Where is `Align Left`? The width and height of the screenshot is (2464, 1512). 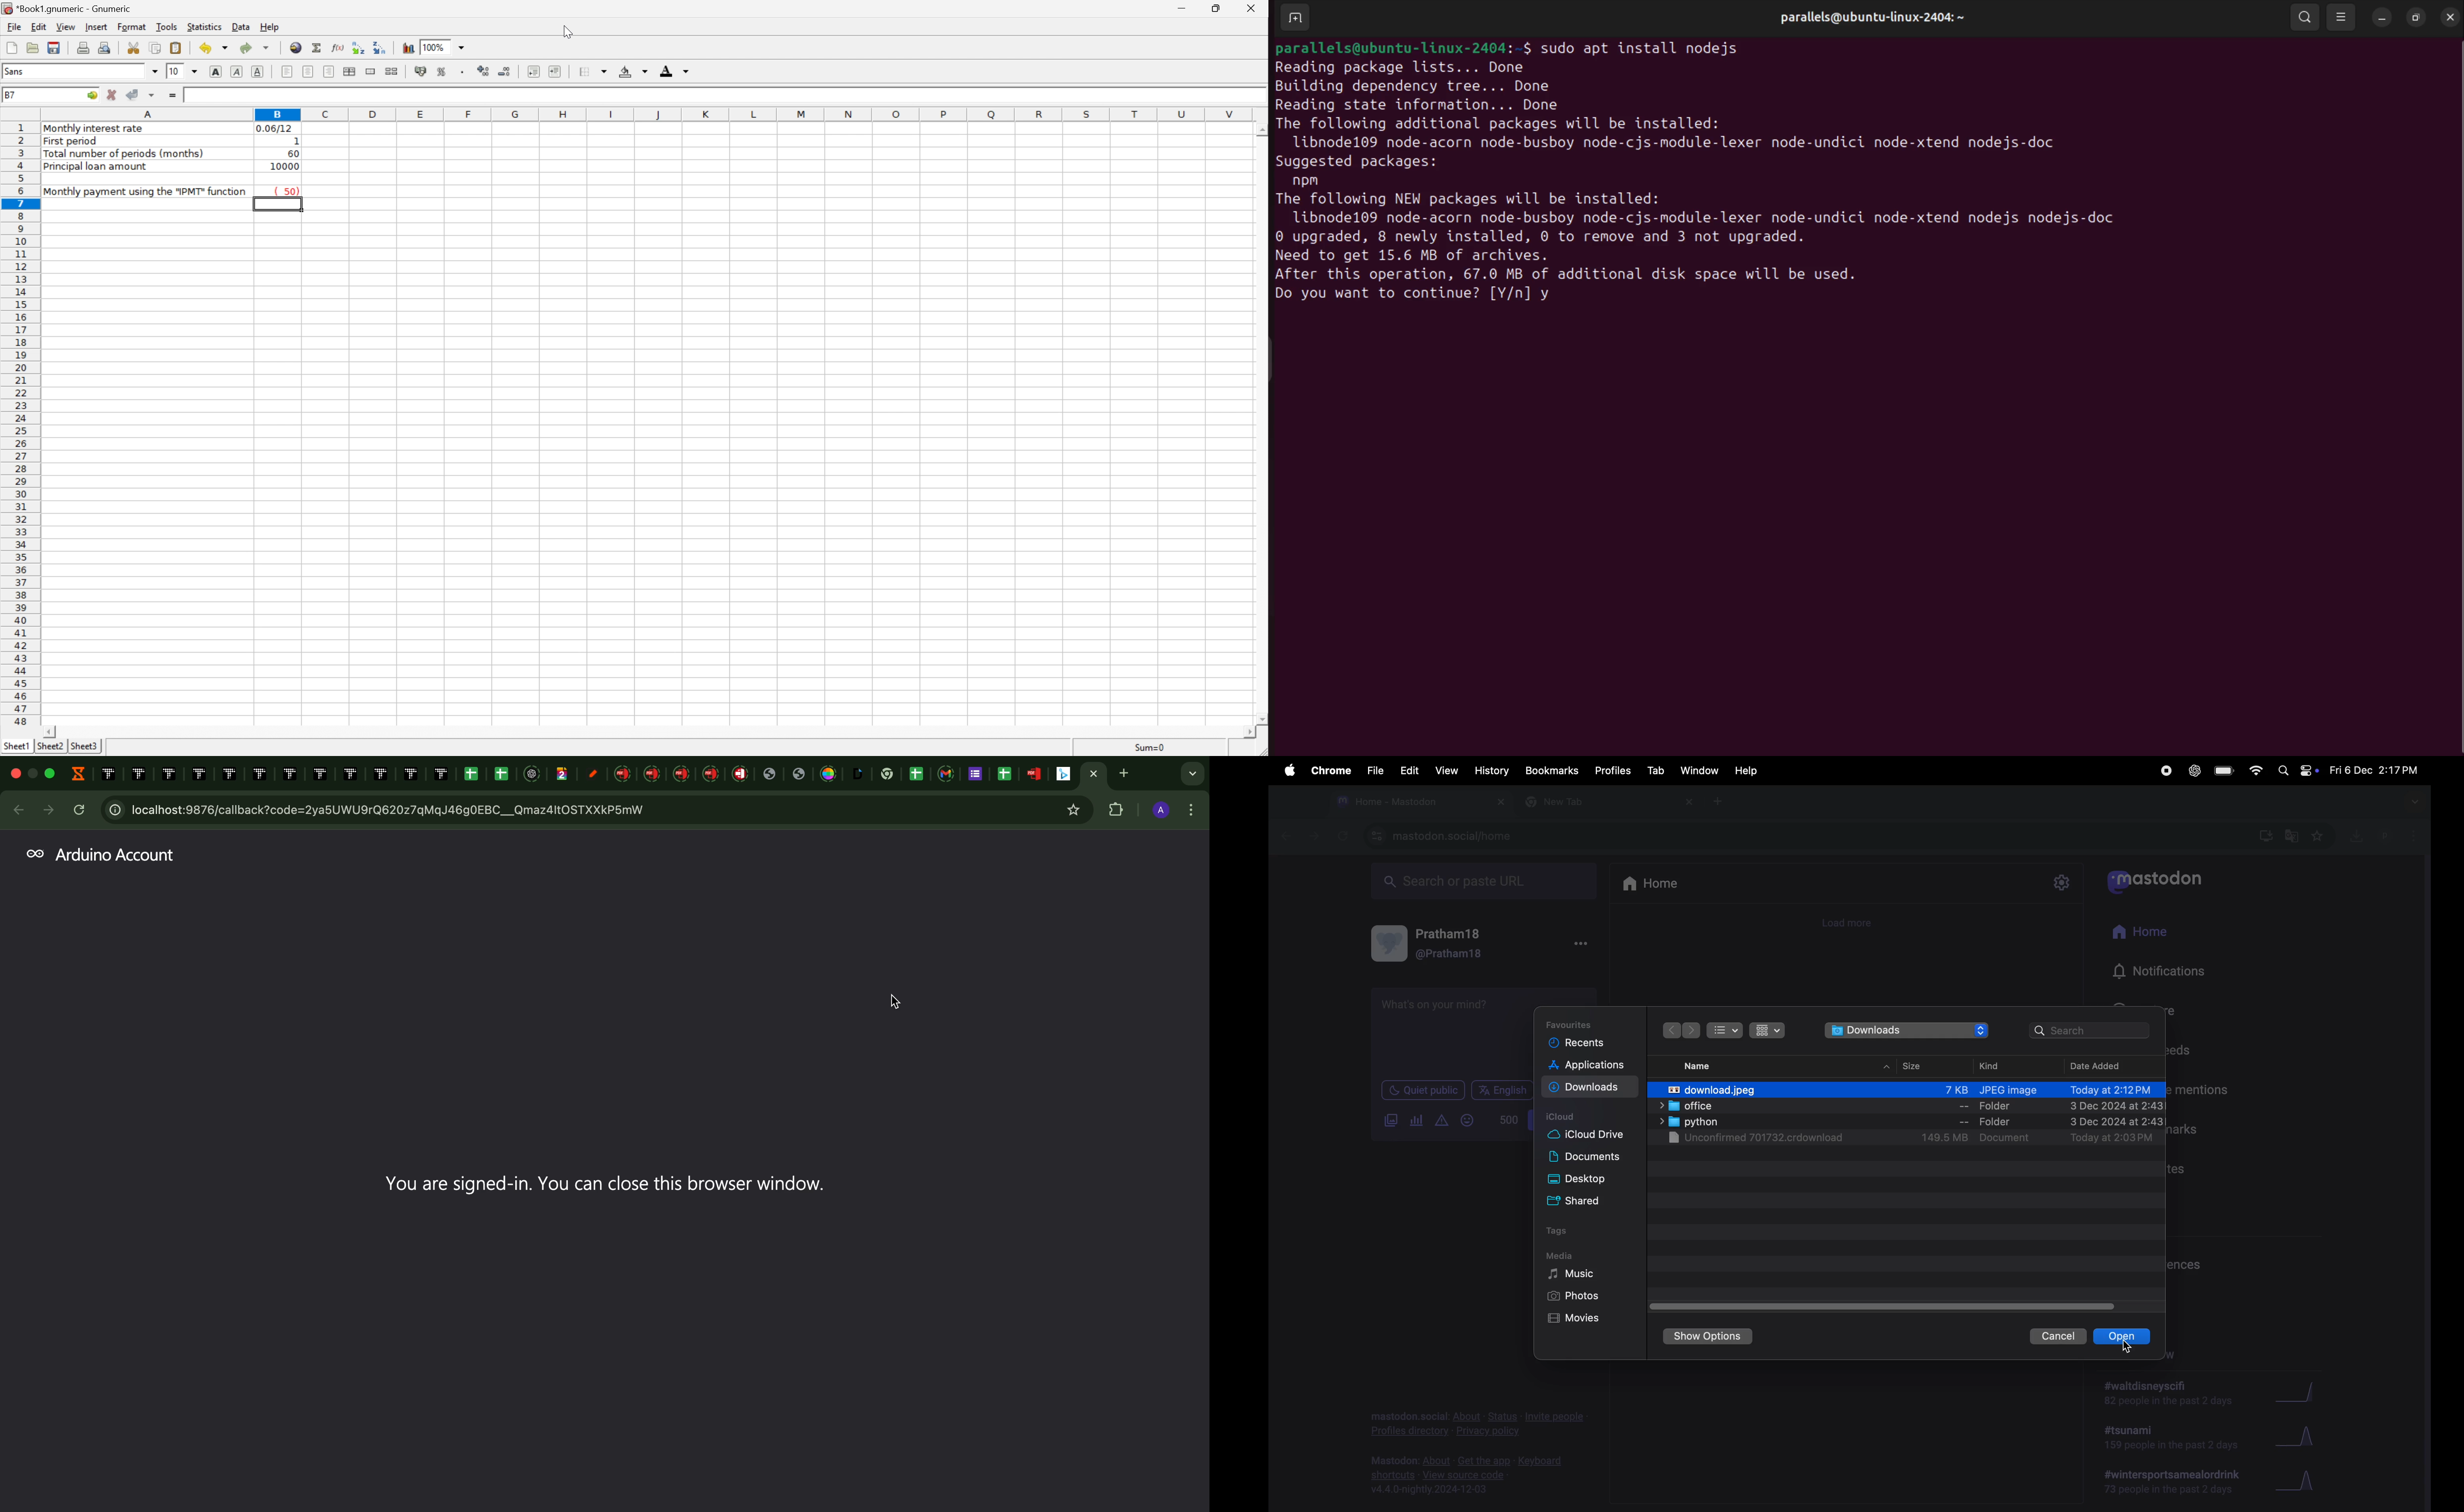 Align Left is located at coordinates (285, 71).